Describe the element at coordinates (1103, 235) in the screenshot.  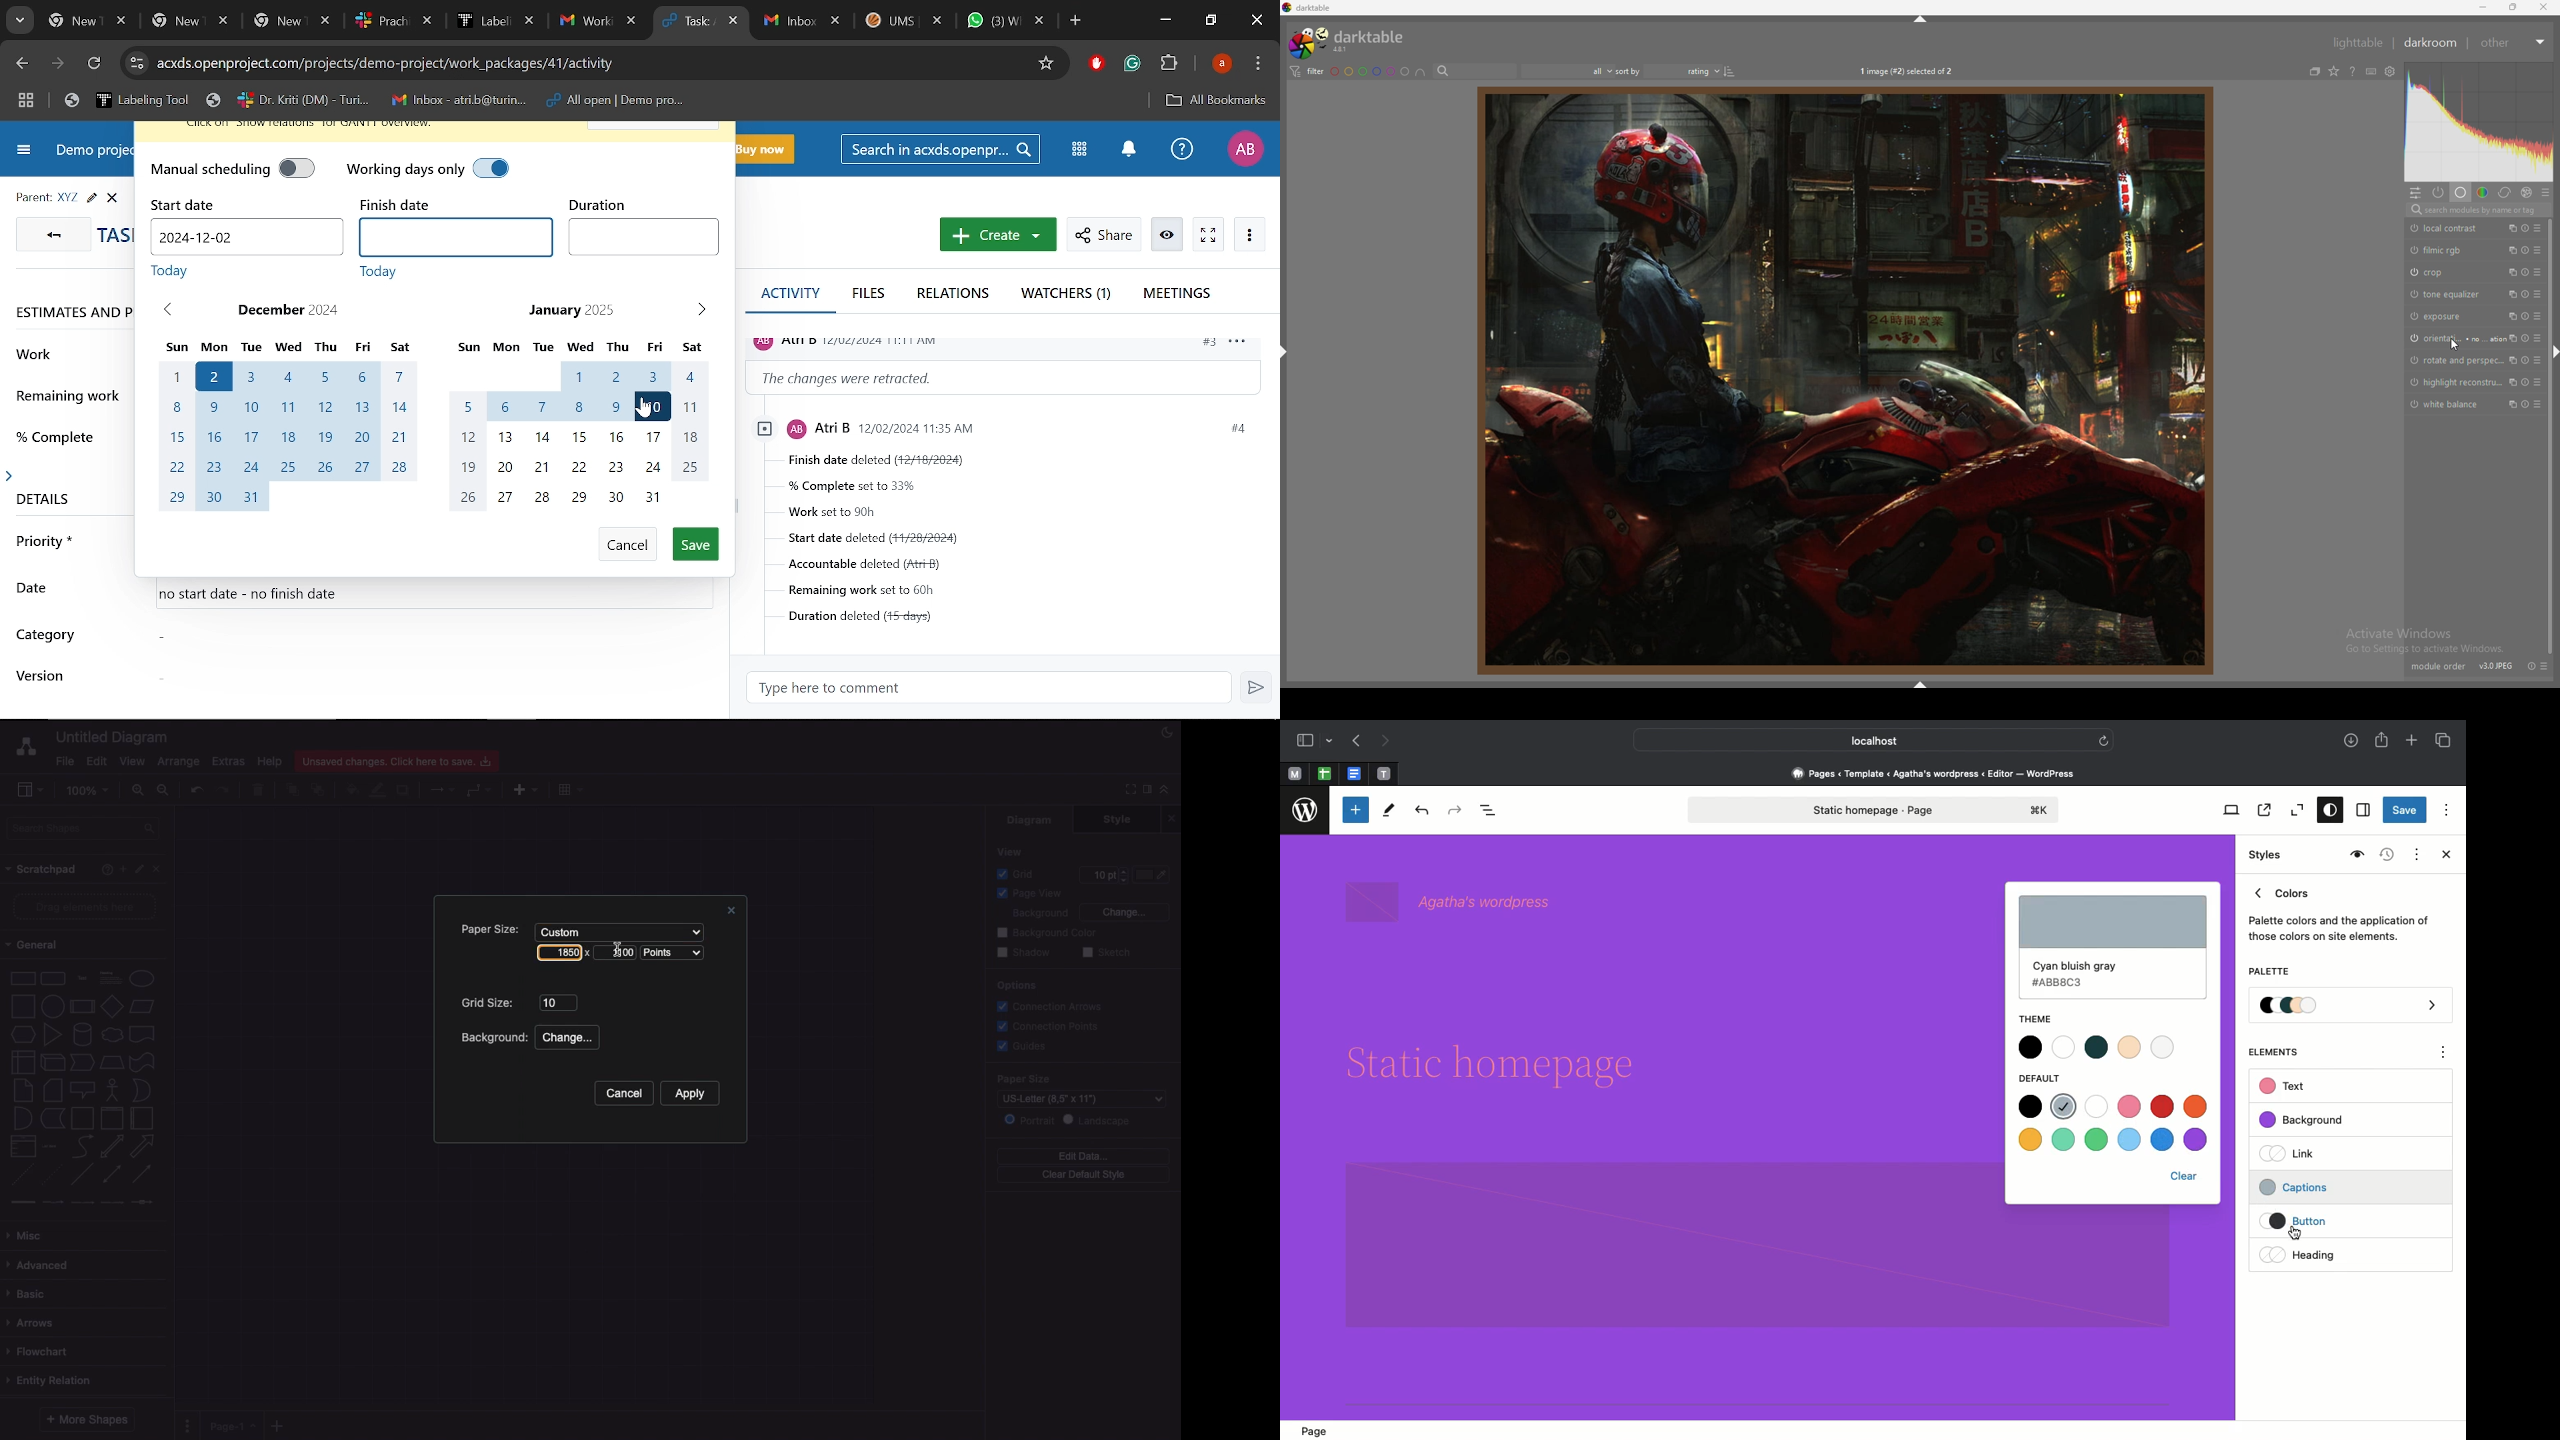
I see `Share` at that location.